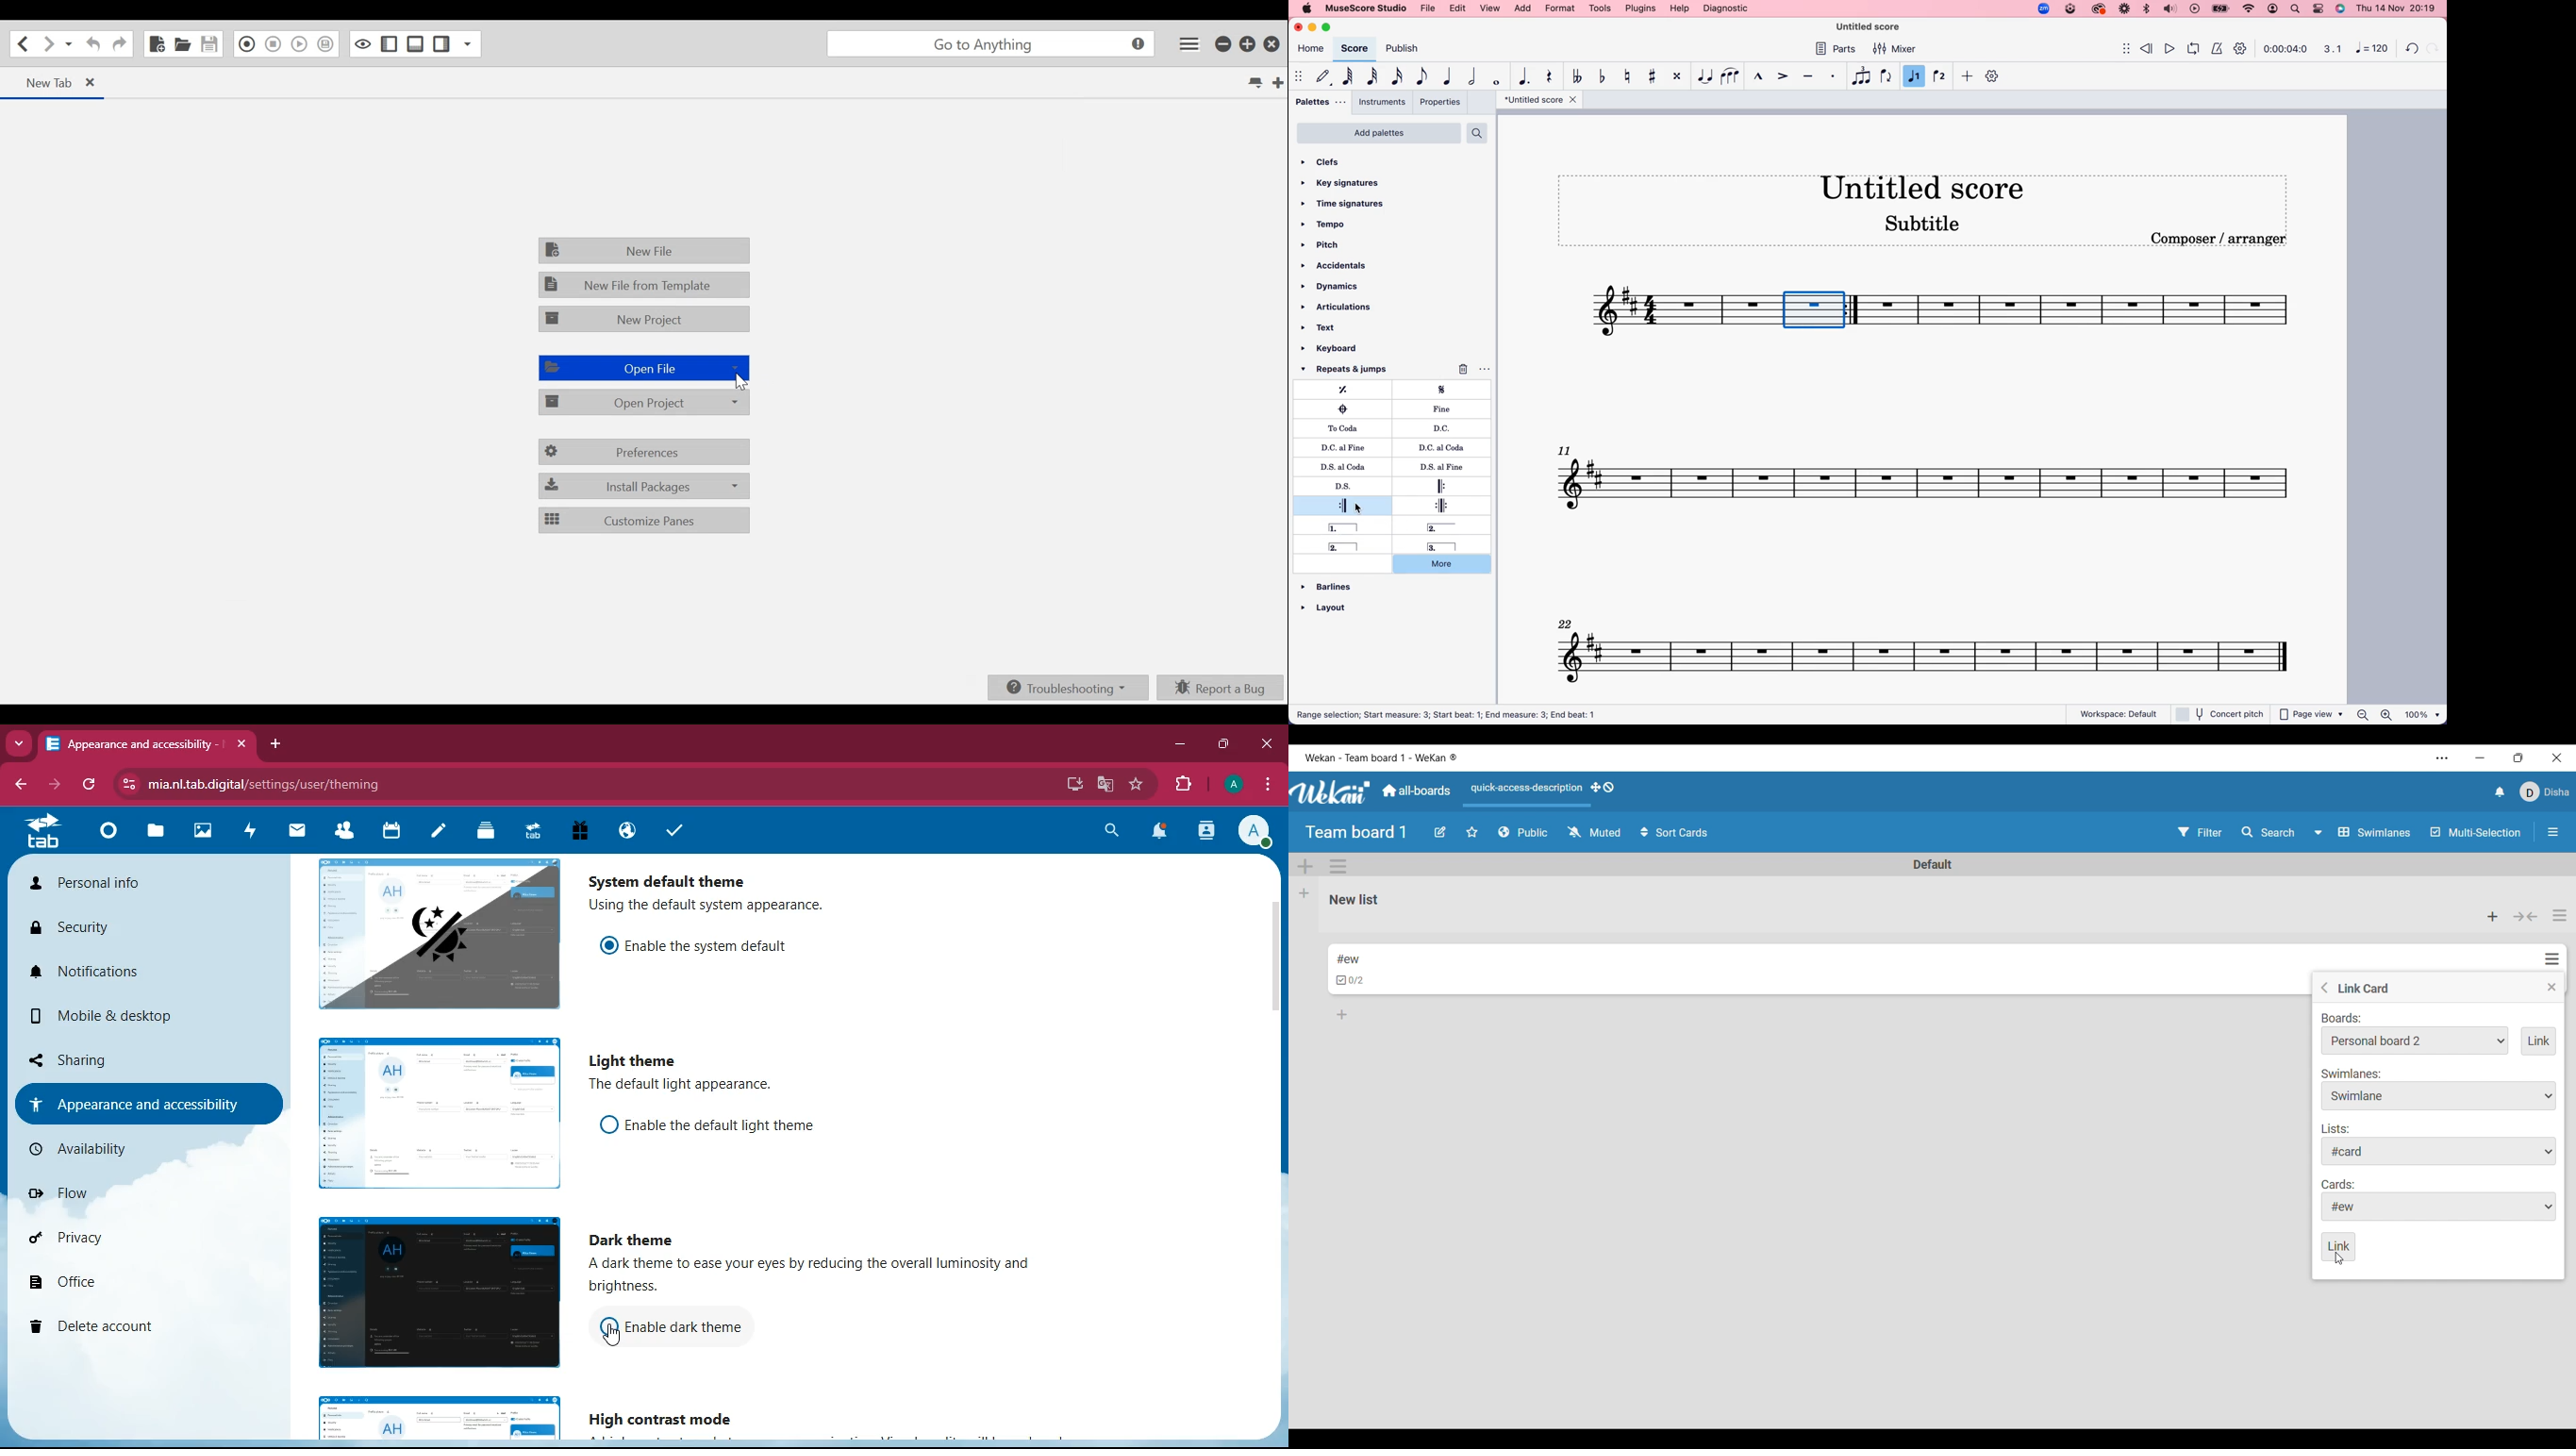  I want to click on description, so click(712, 907).